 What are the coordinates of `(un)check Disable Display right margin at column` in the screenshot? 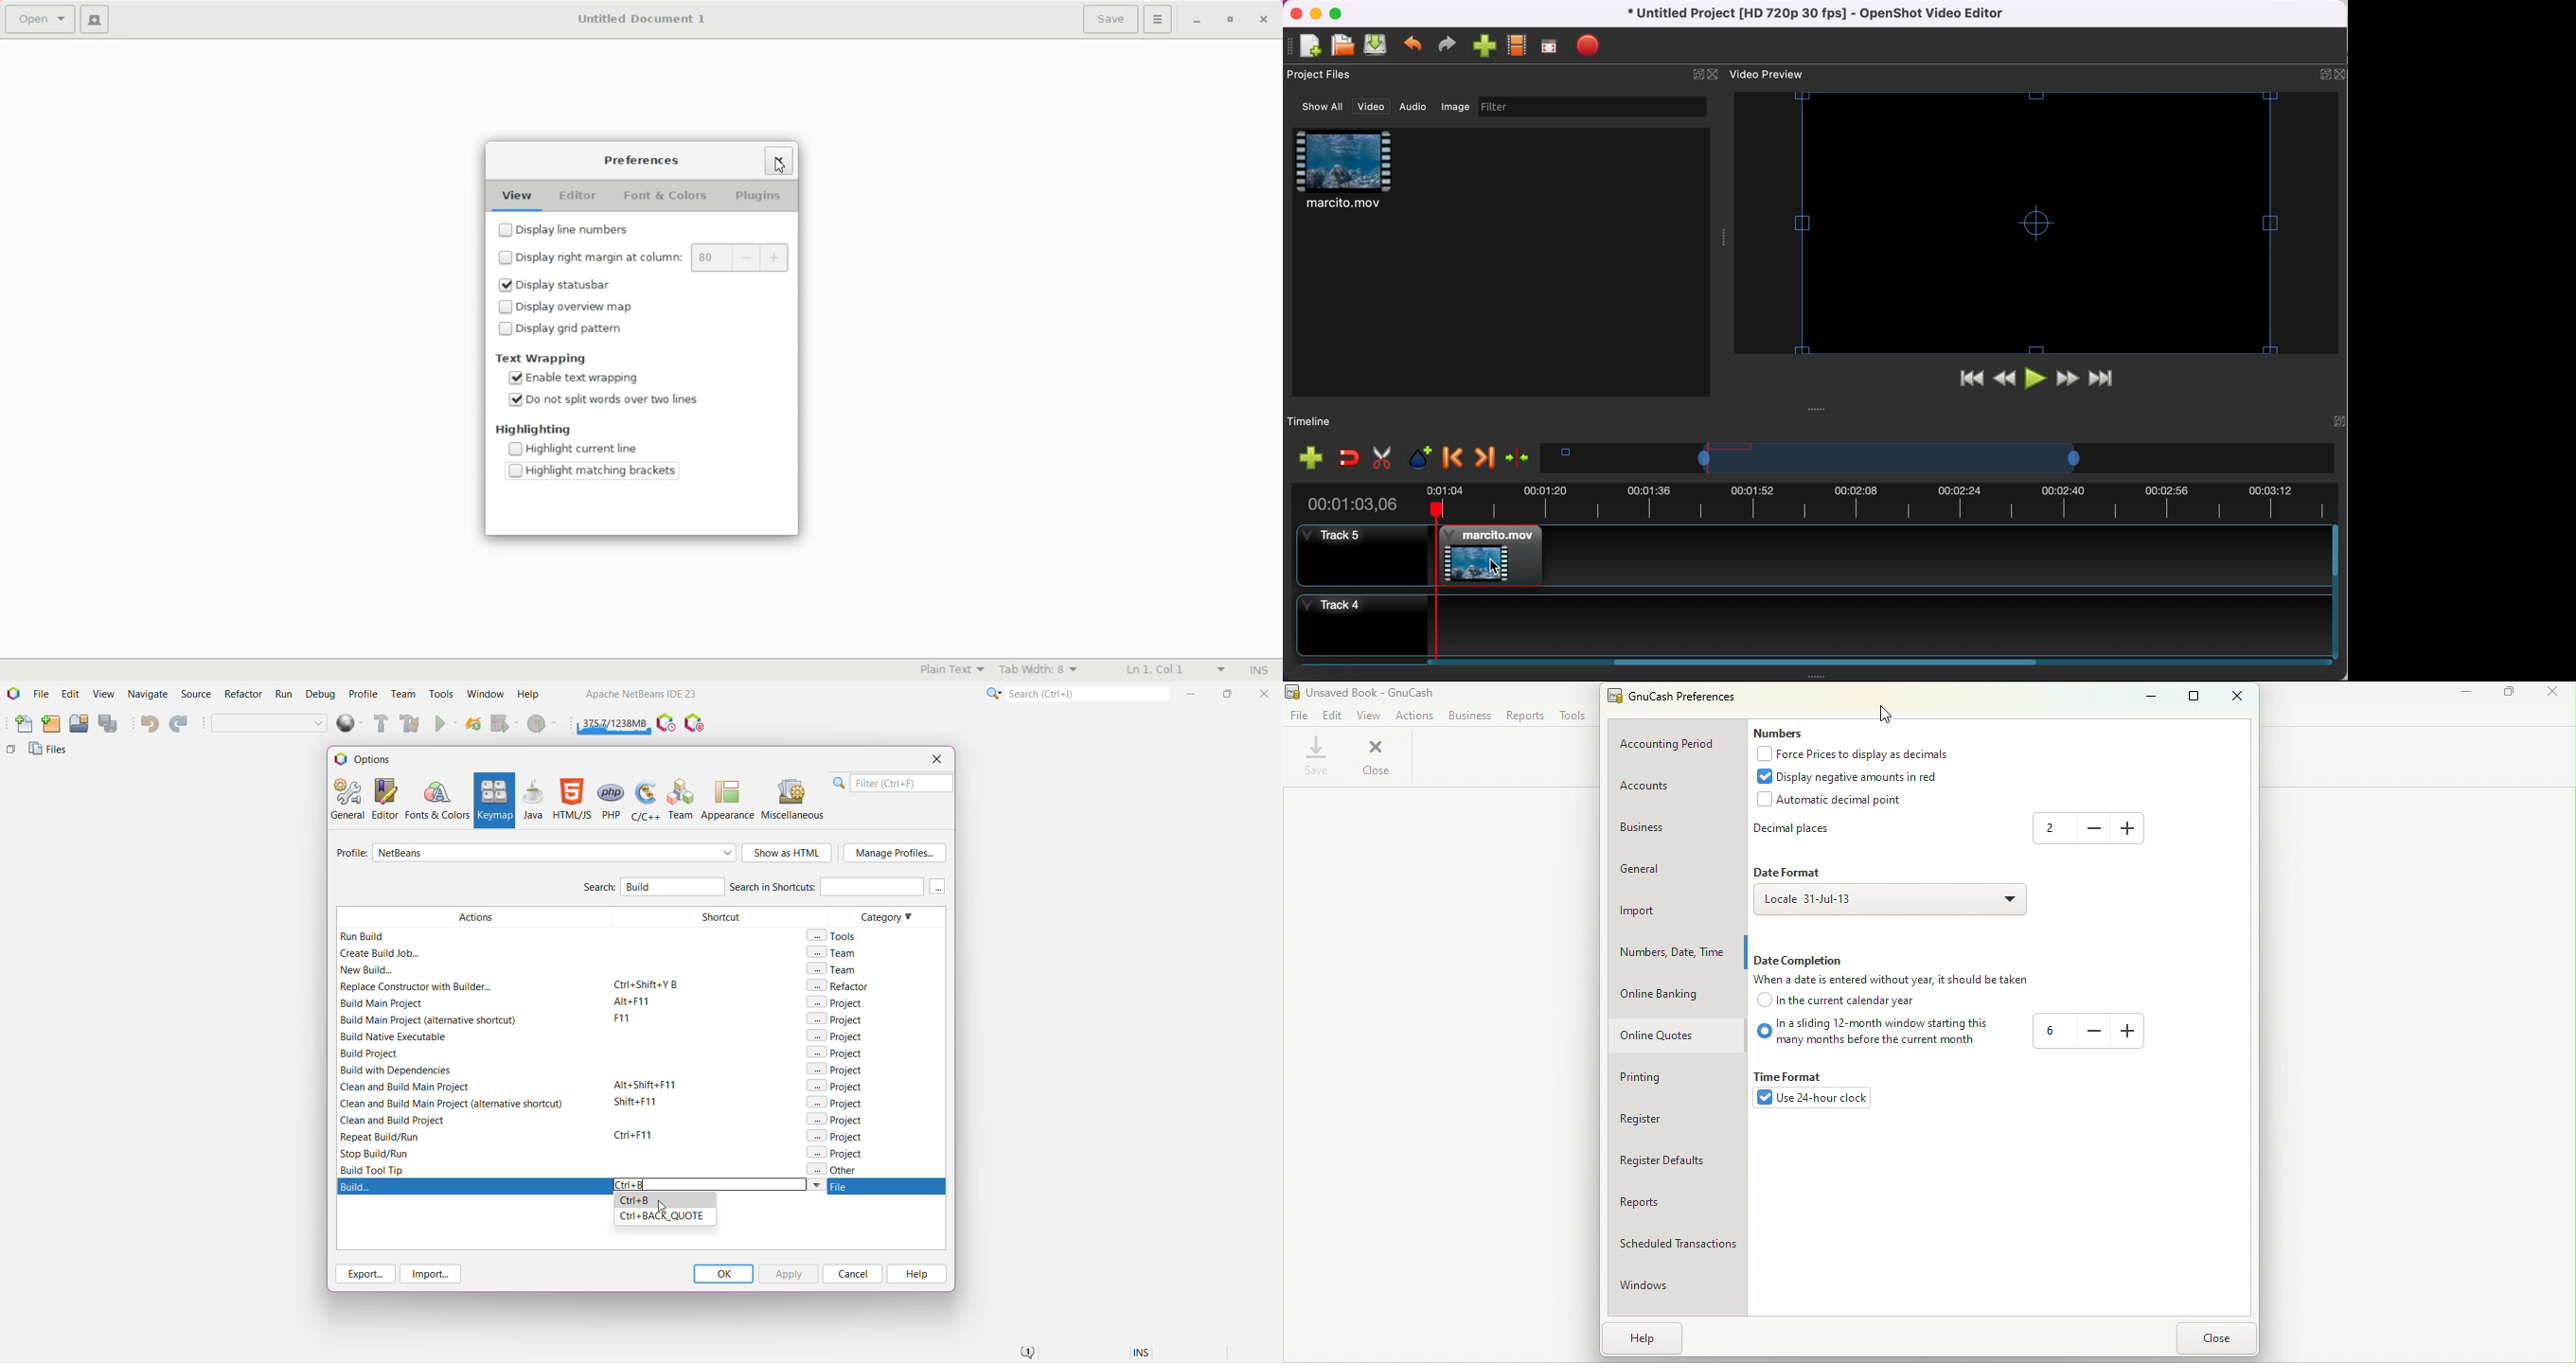 It's located at (587, 257).